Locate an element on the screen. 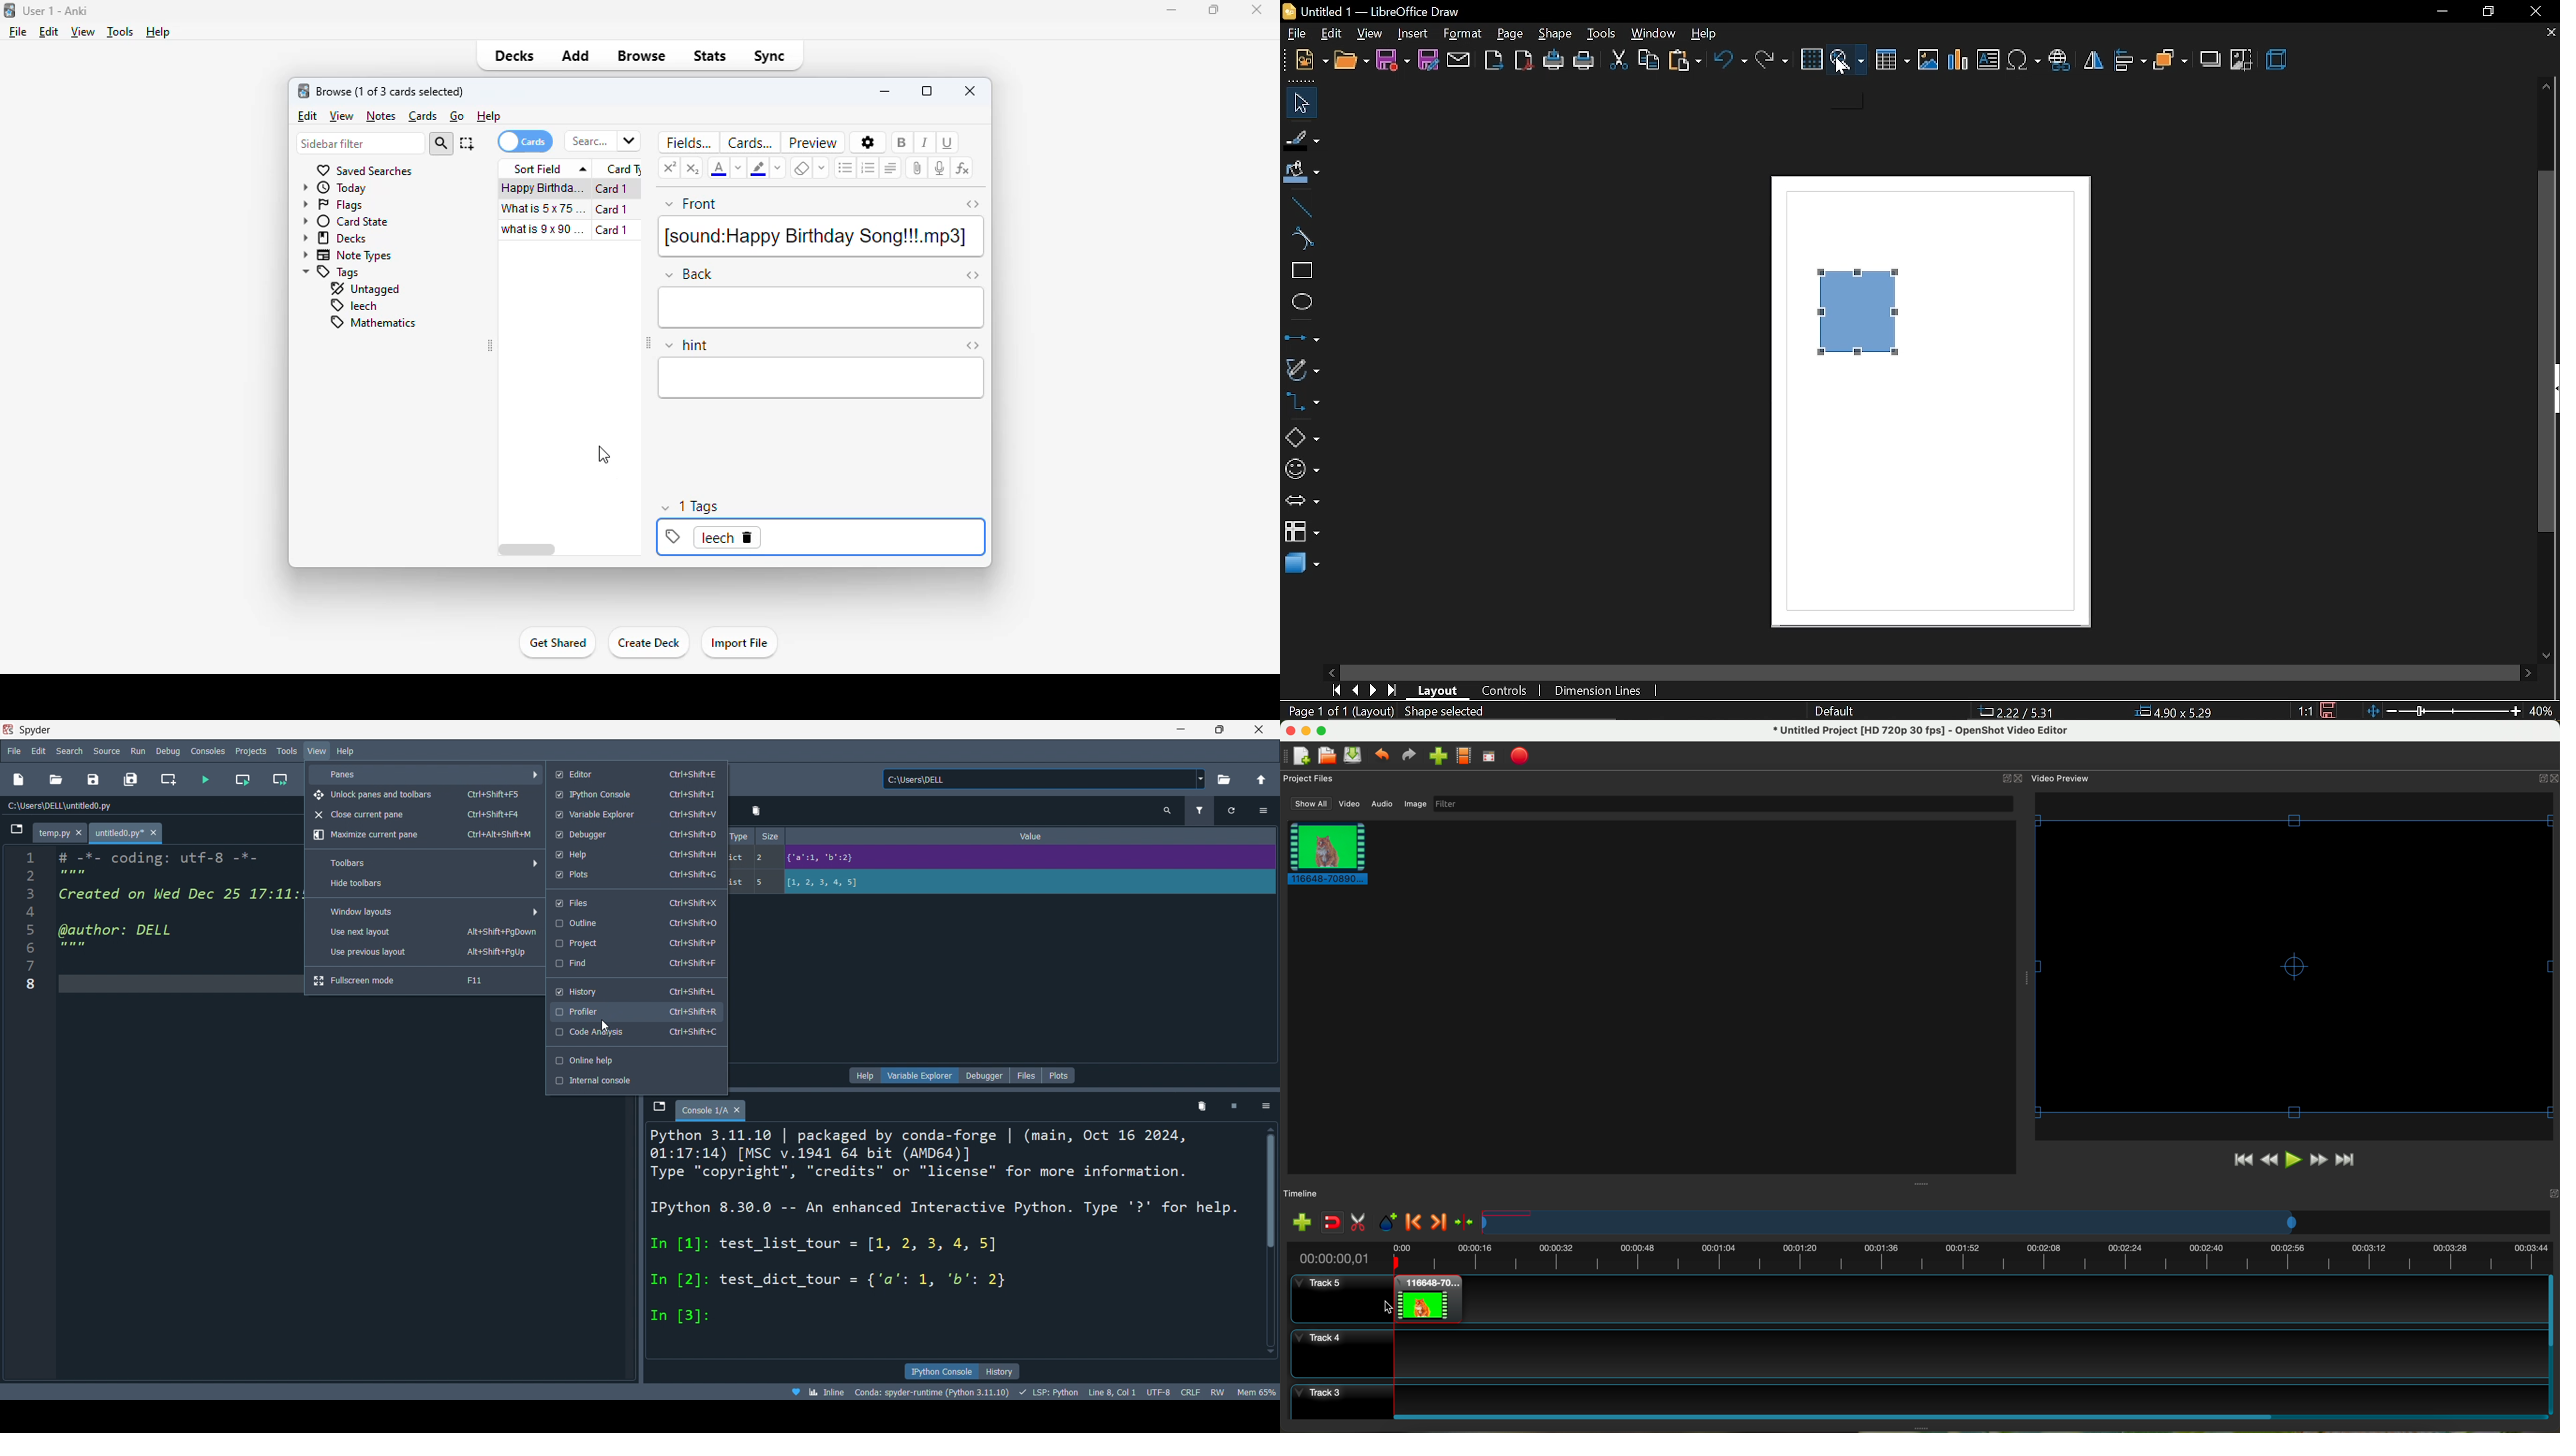  untitled 1 — LibreOffice Draw is located at coordinates (1384, 11).